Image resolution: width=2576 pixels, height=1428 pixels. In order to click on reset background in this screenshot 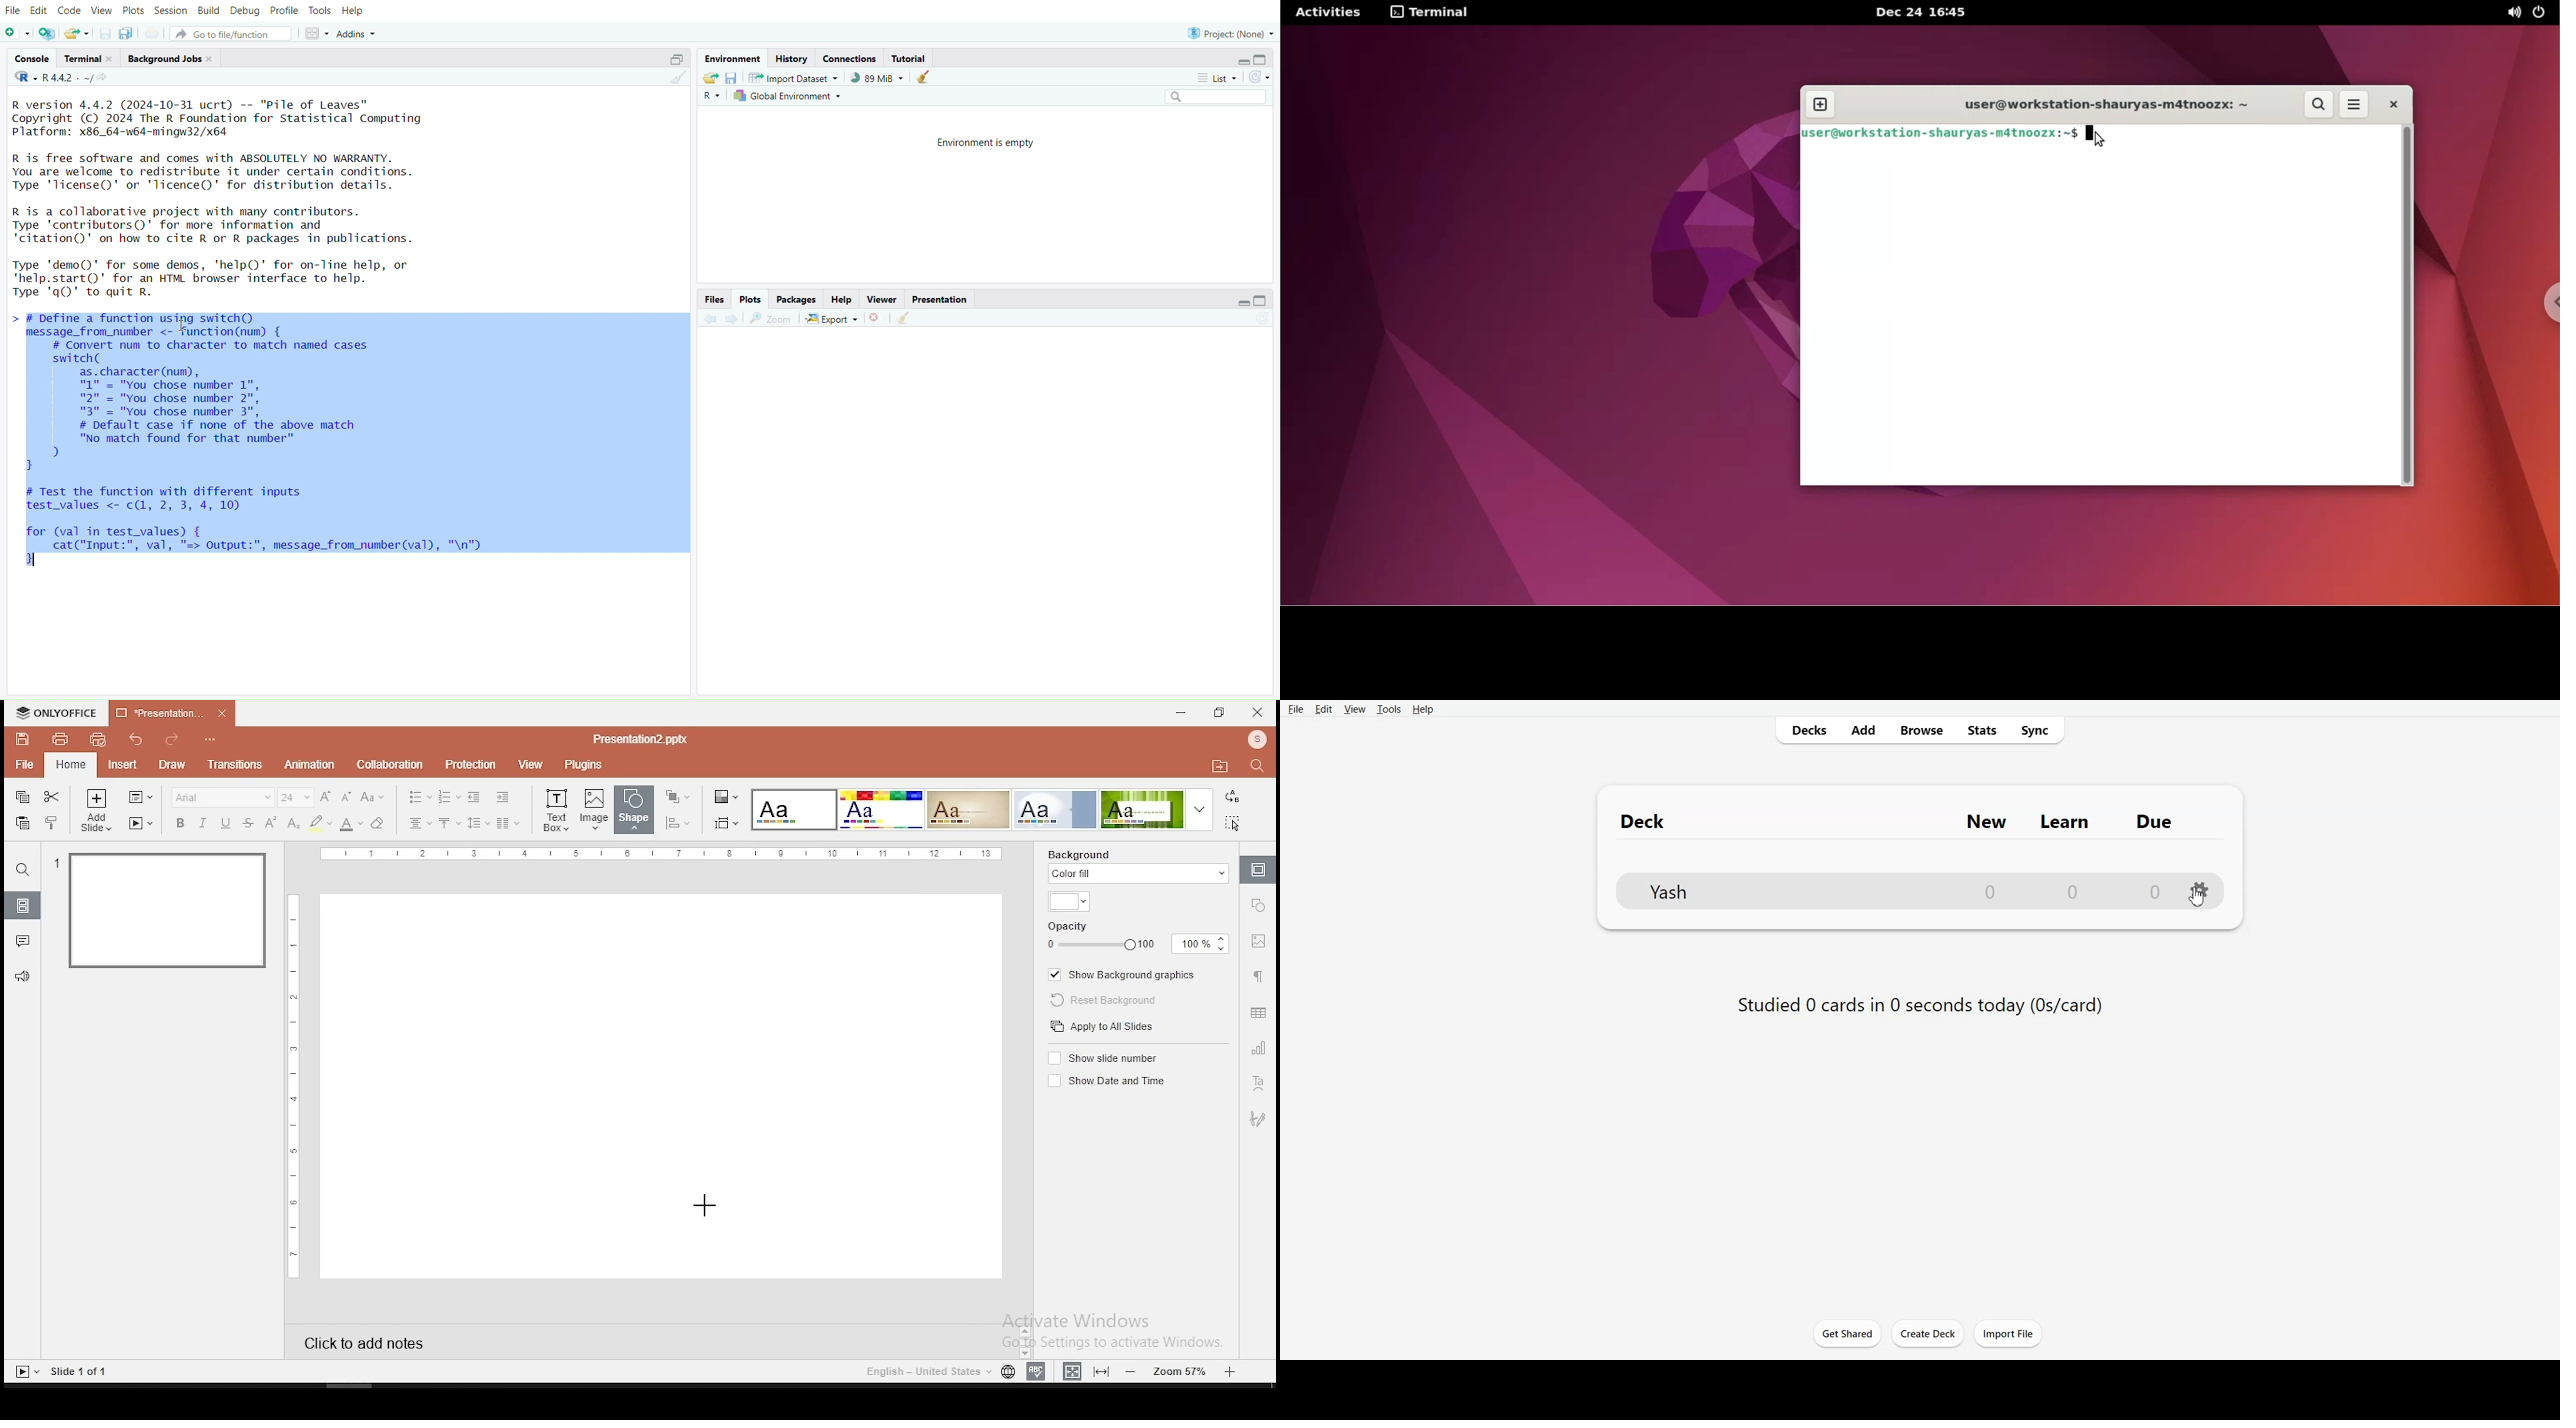, I will do `click(1098, 997)`.